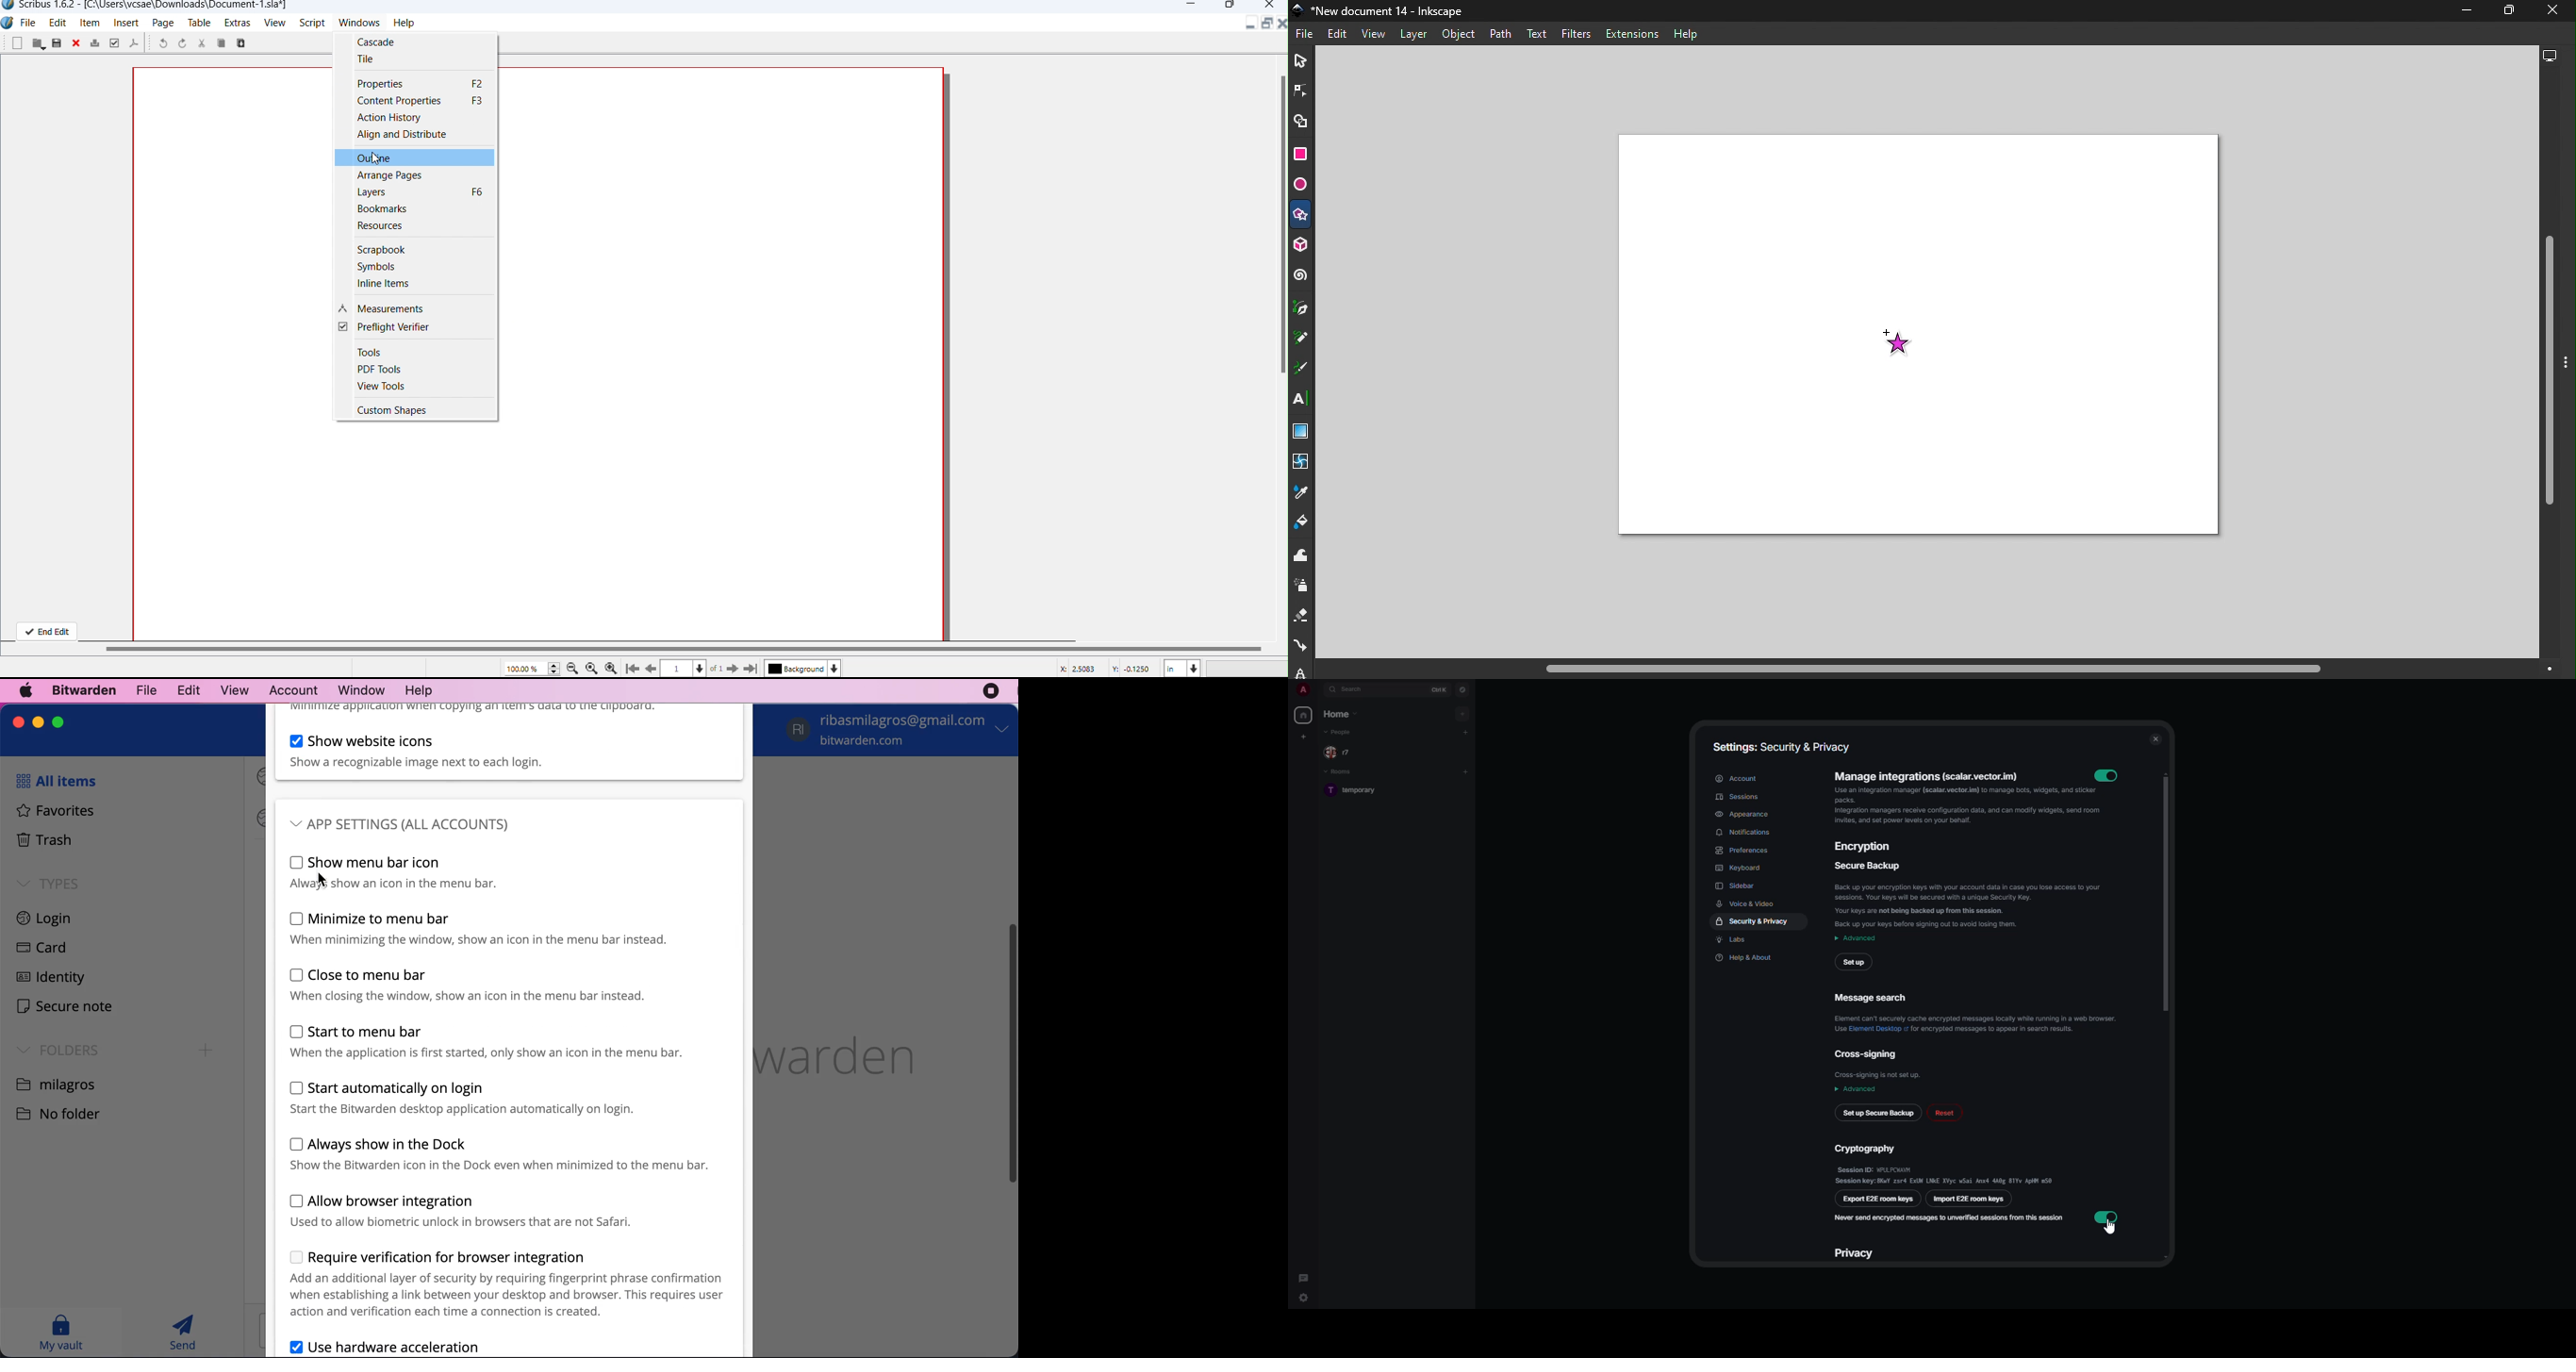 The image size is (2576, 1372). What do you see at coordinates (1747, 958) in the screenshot?
I see `help & about` at bounding box center [1747, 958].